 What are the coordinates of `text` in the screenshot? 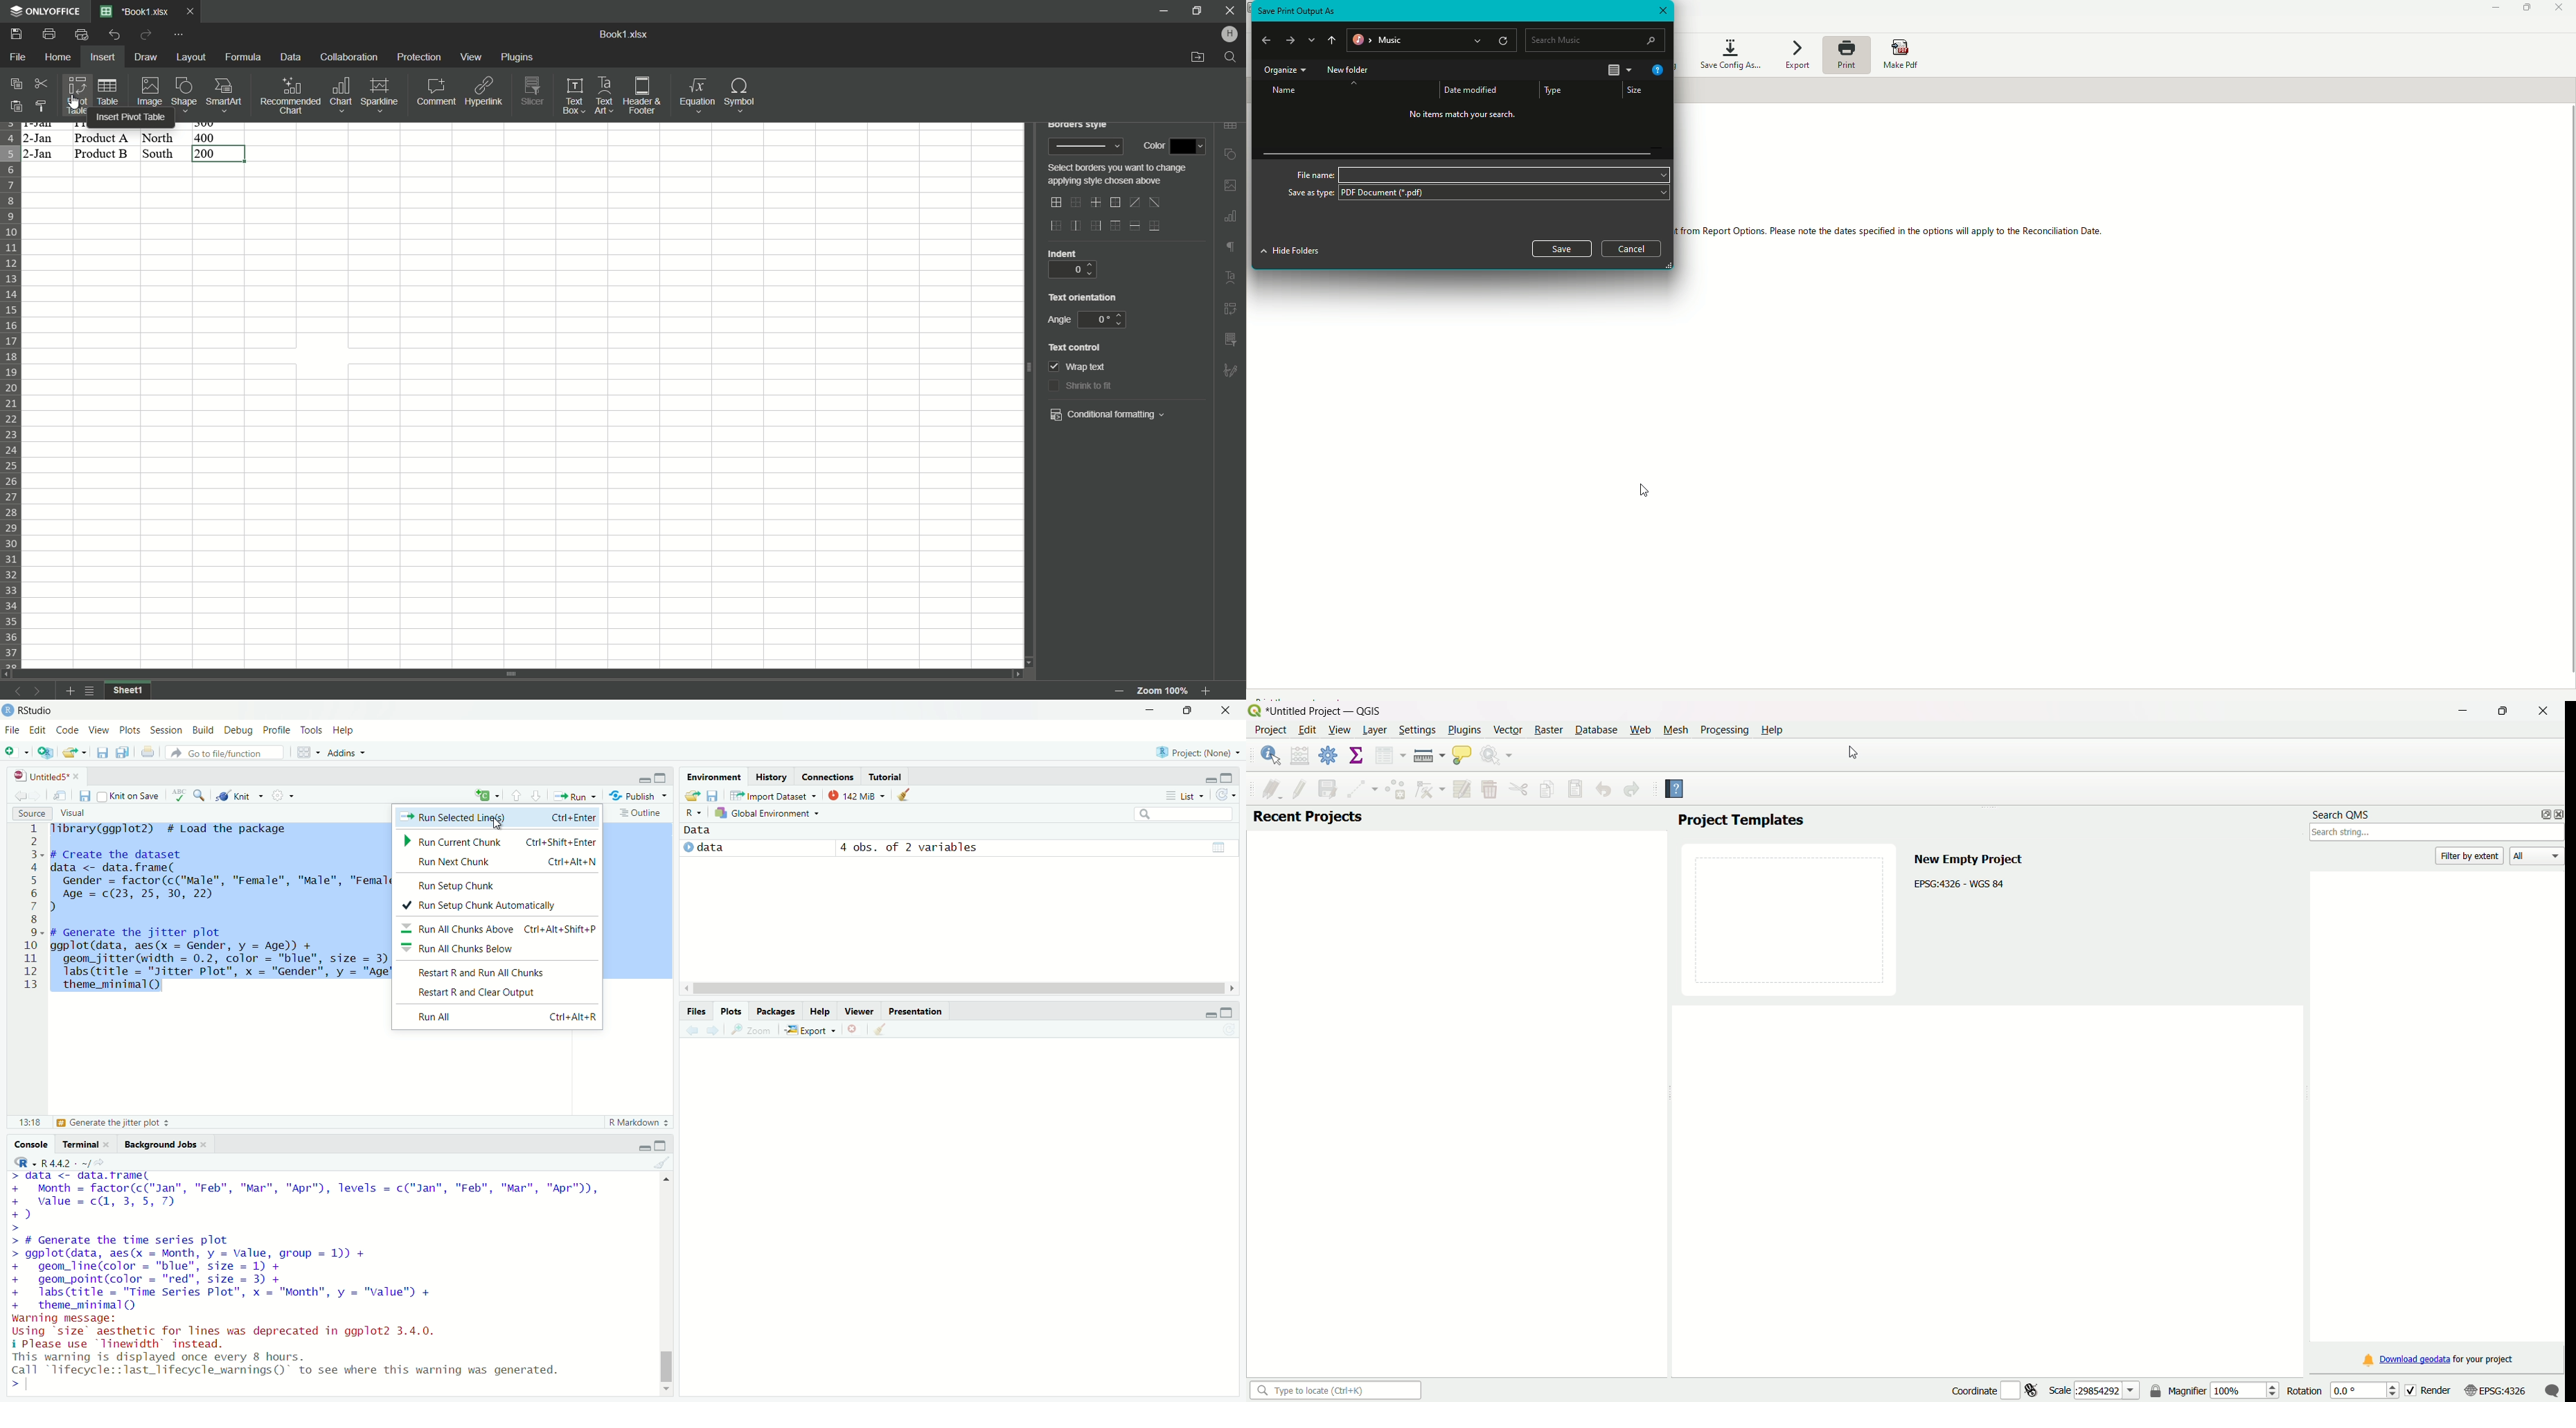 It's located at (1117, 174).